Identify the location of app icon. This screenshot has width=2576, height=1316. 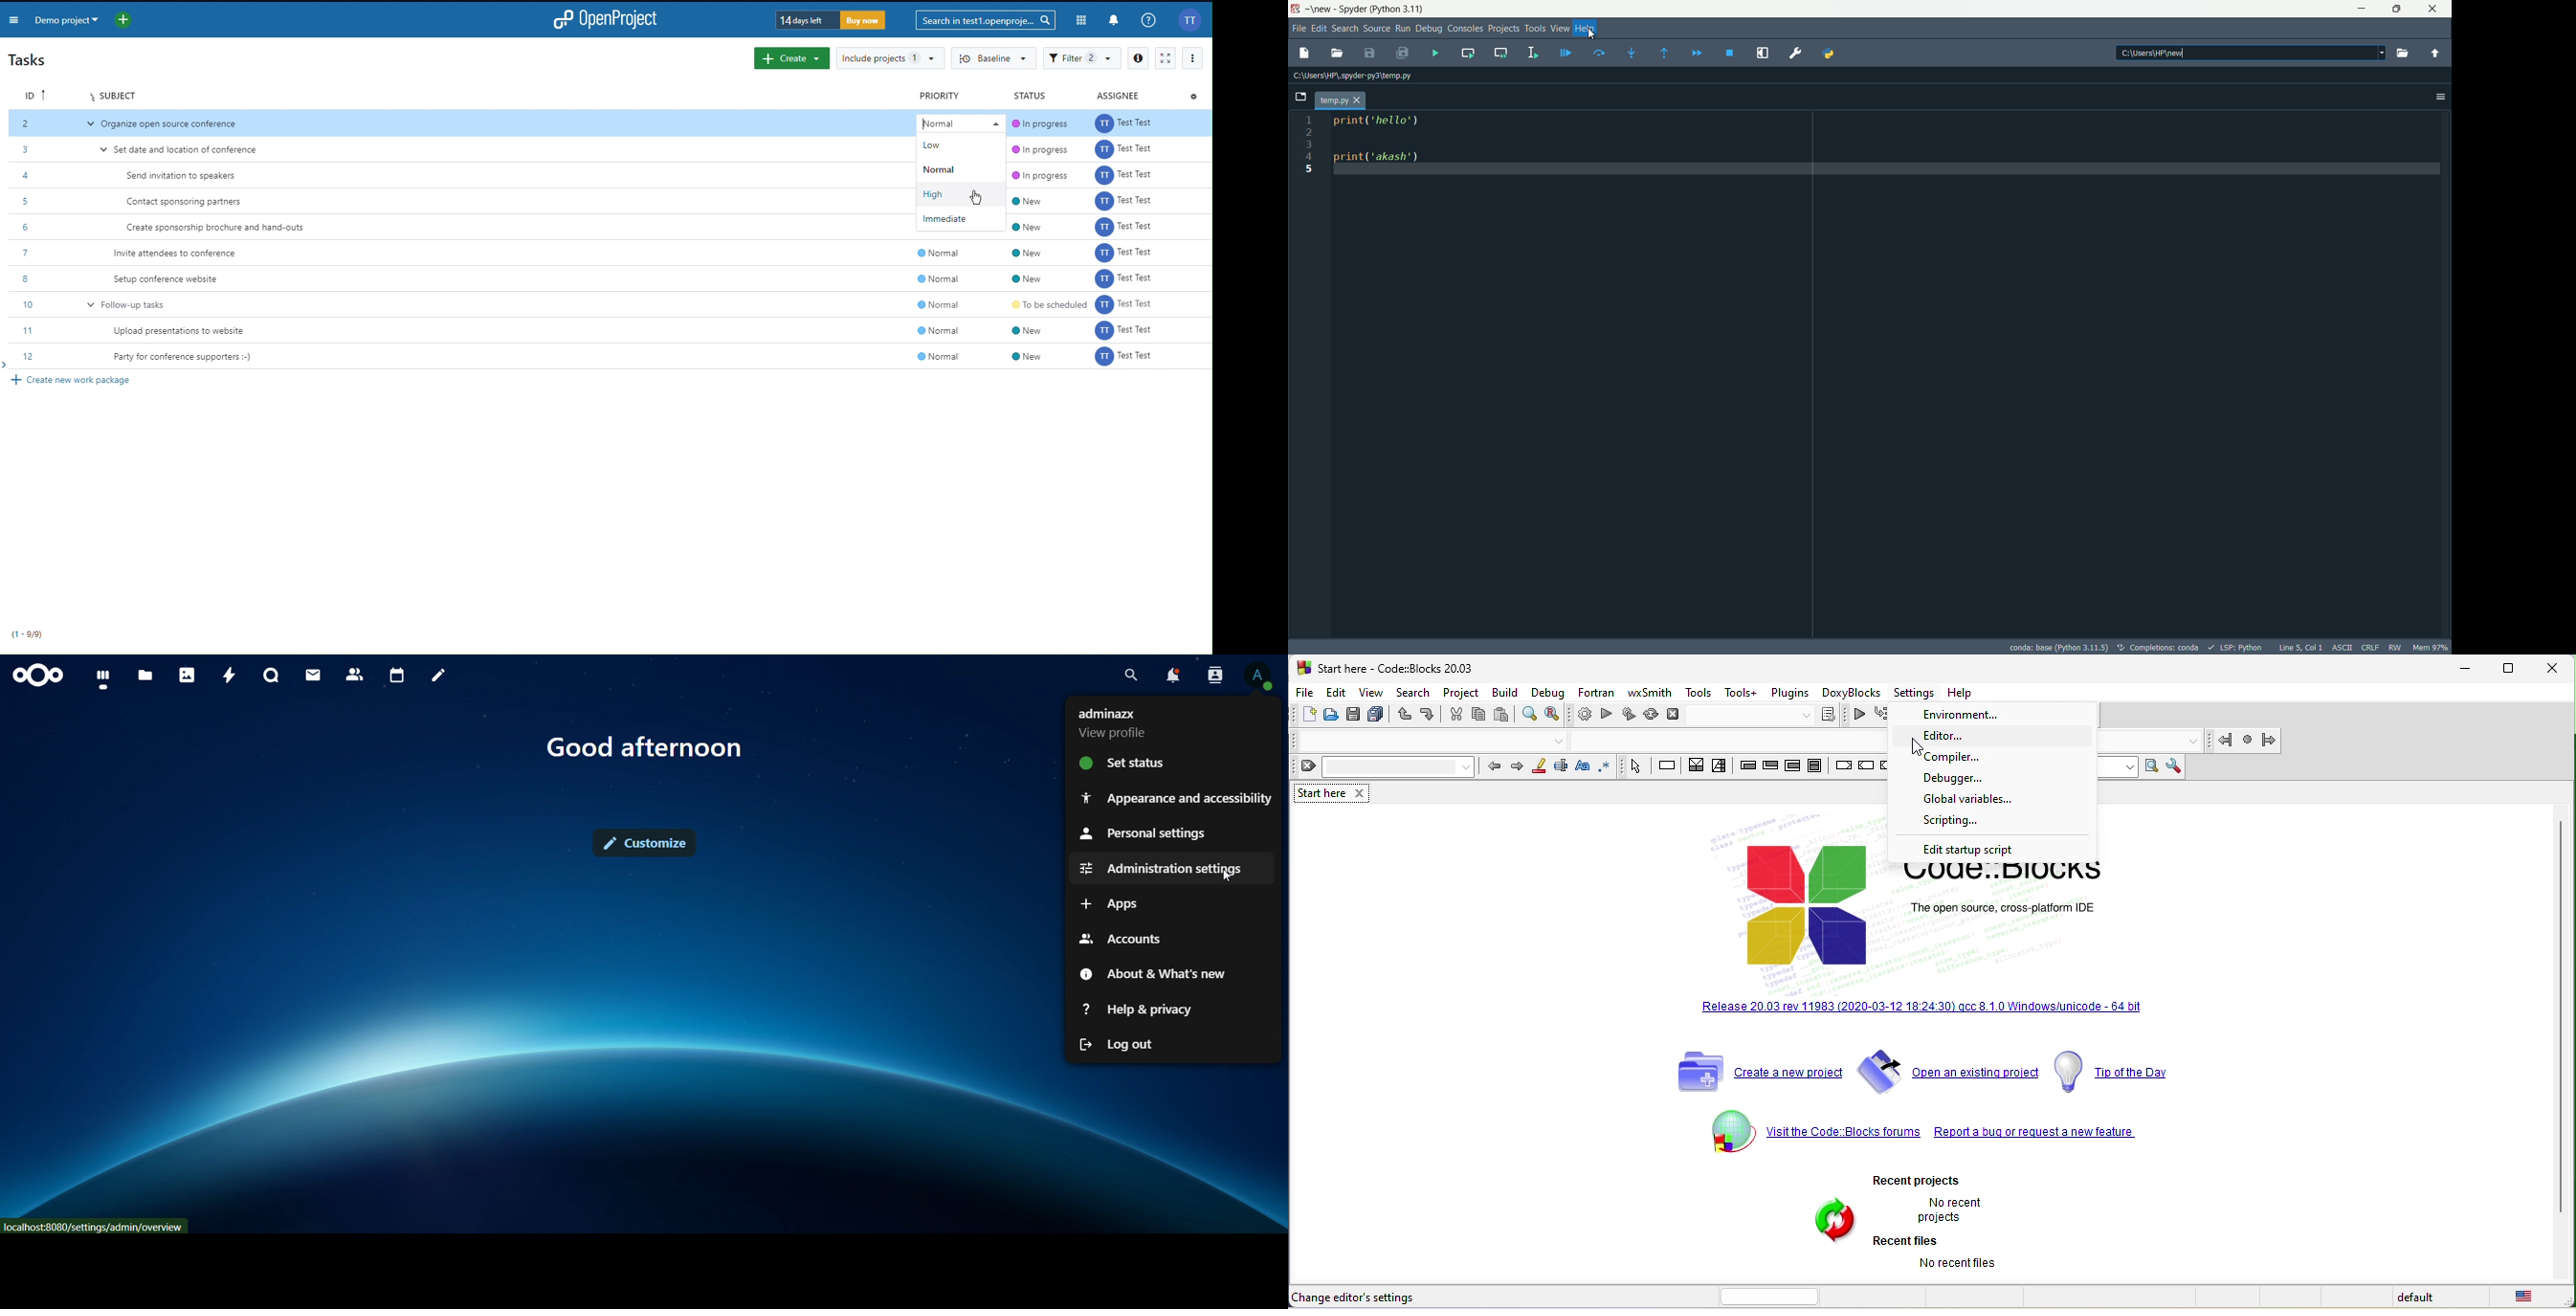
(1298, 9).